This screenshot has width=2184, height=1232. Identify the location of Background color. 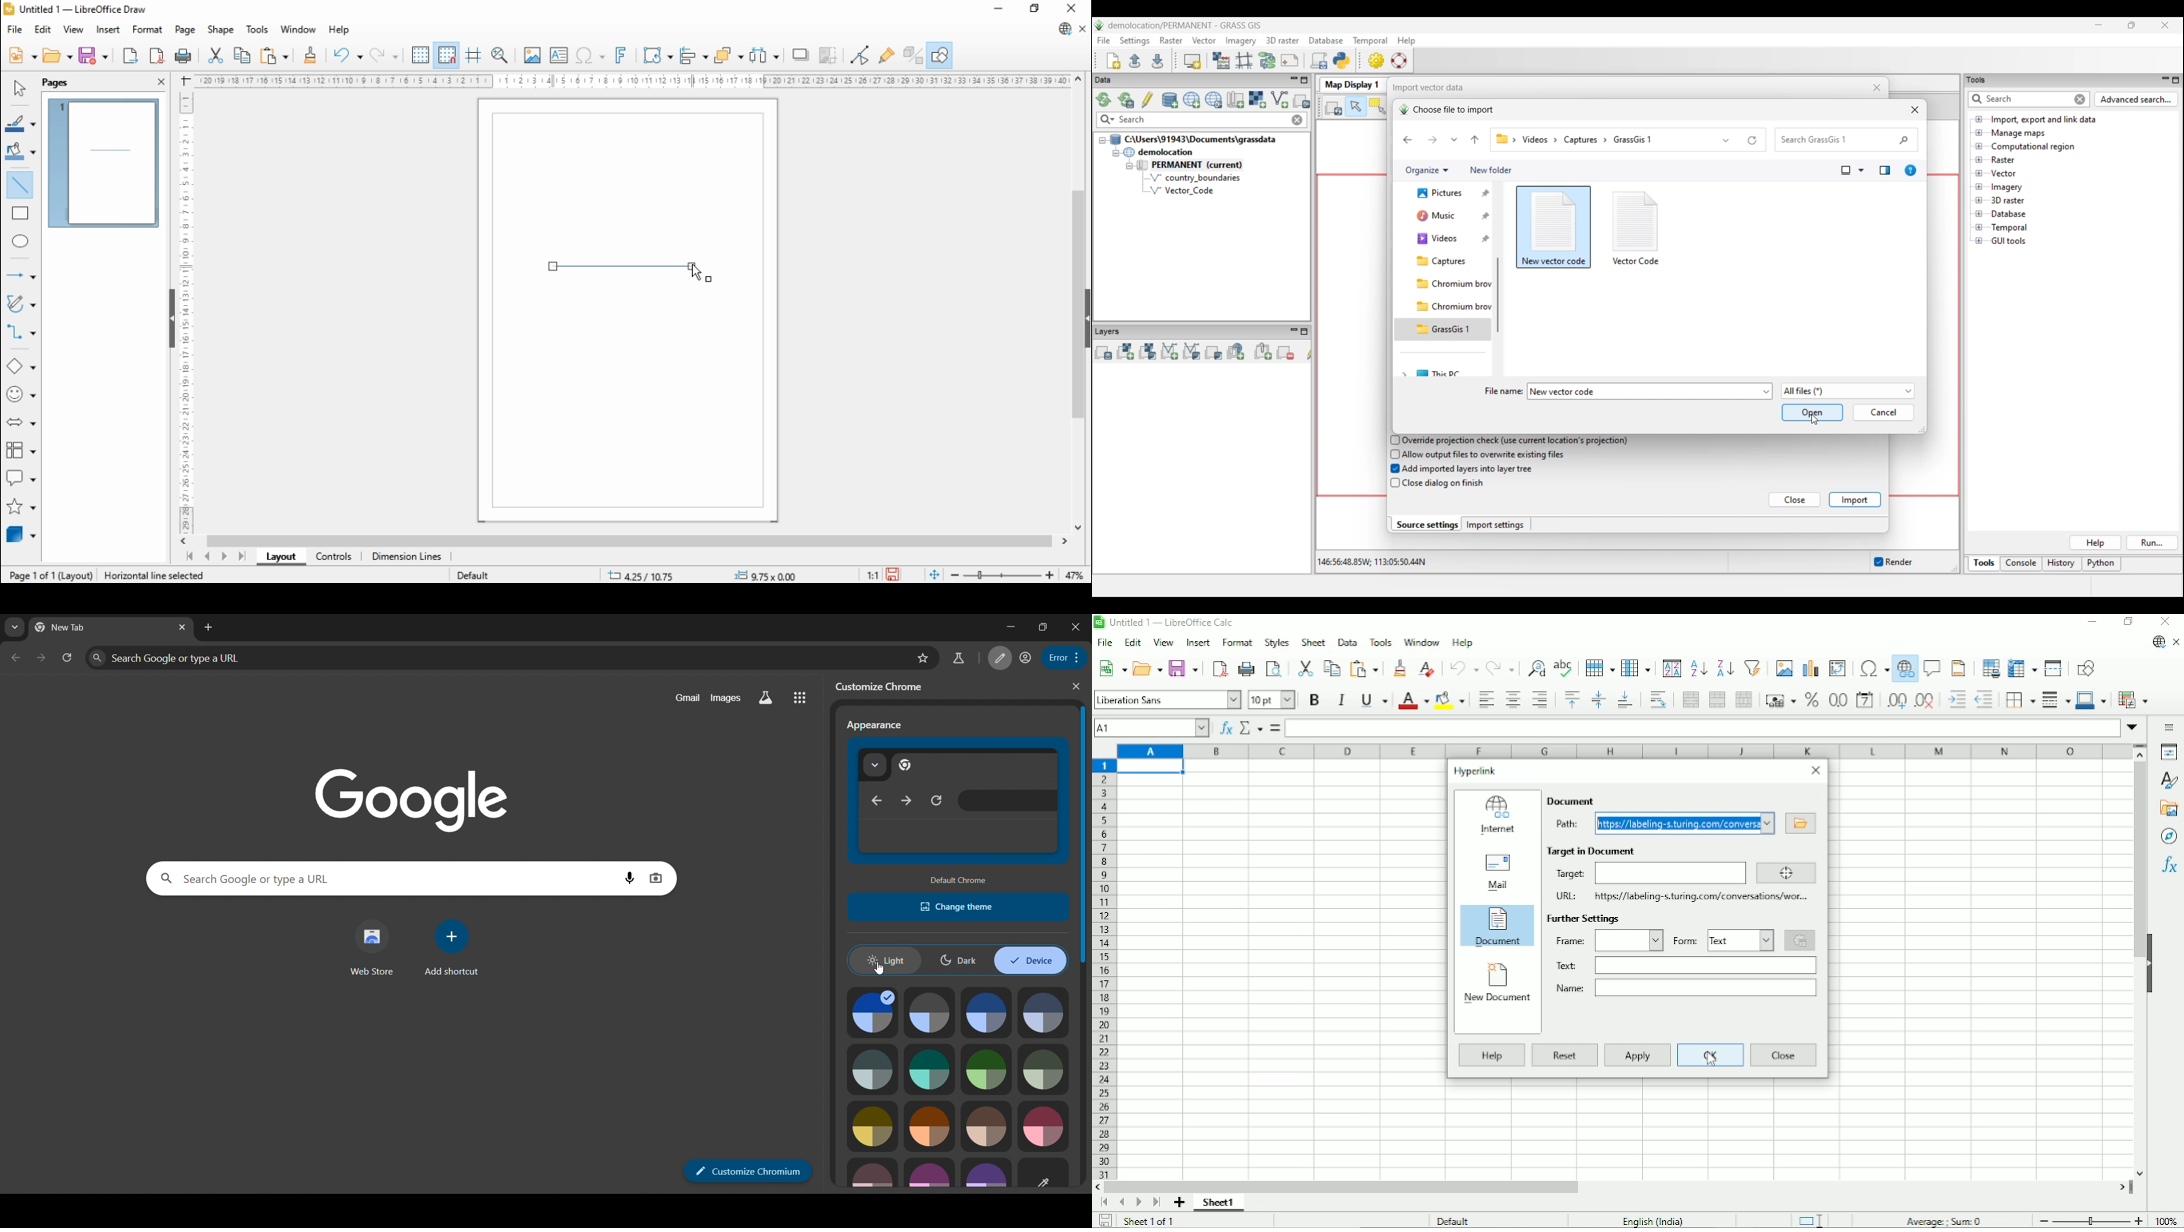
(1451, 700).